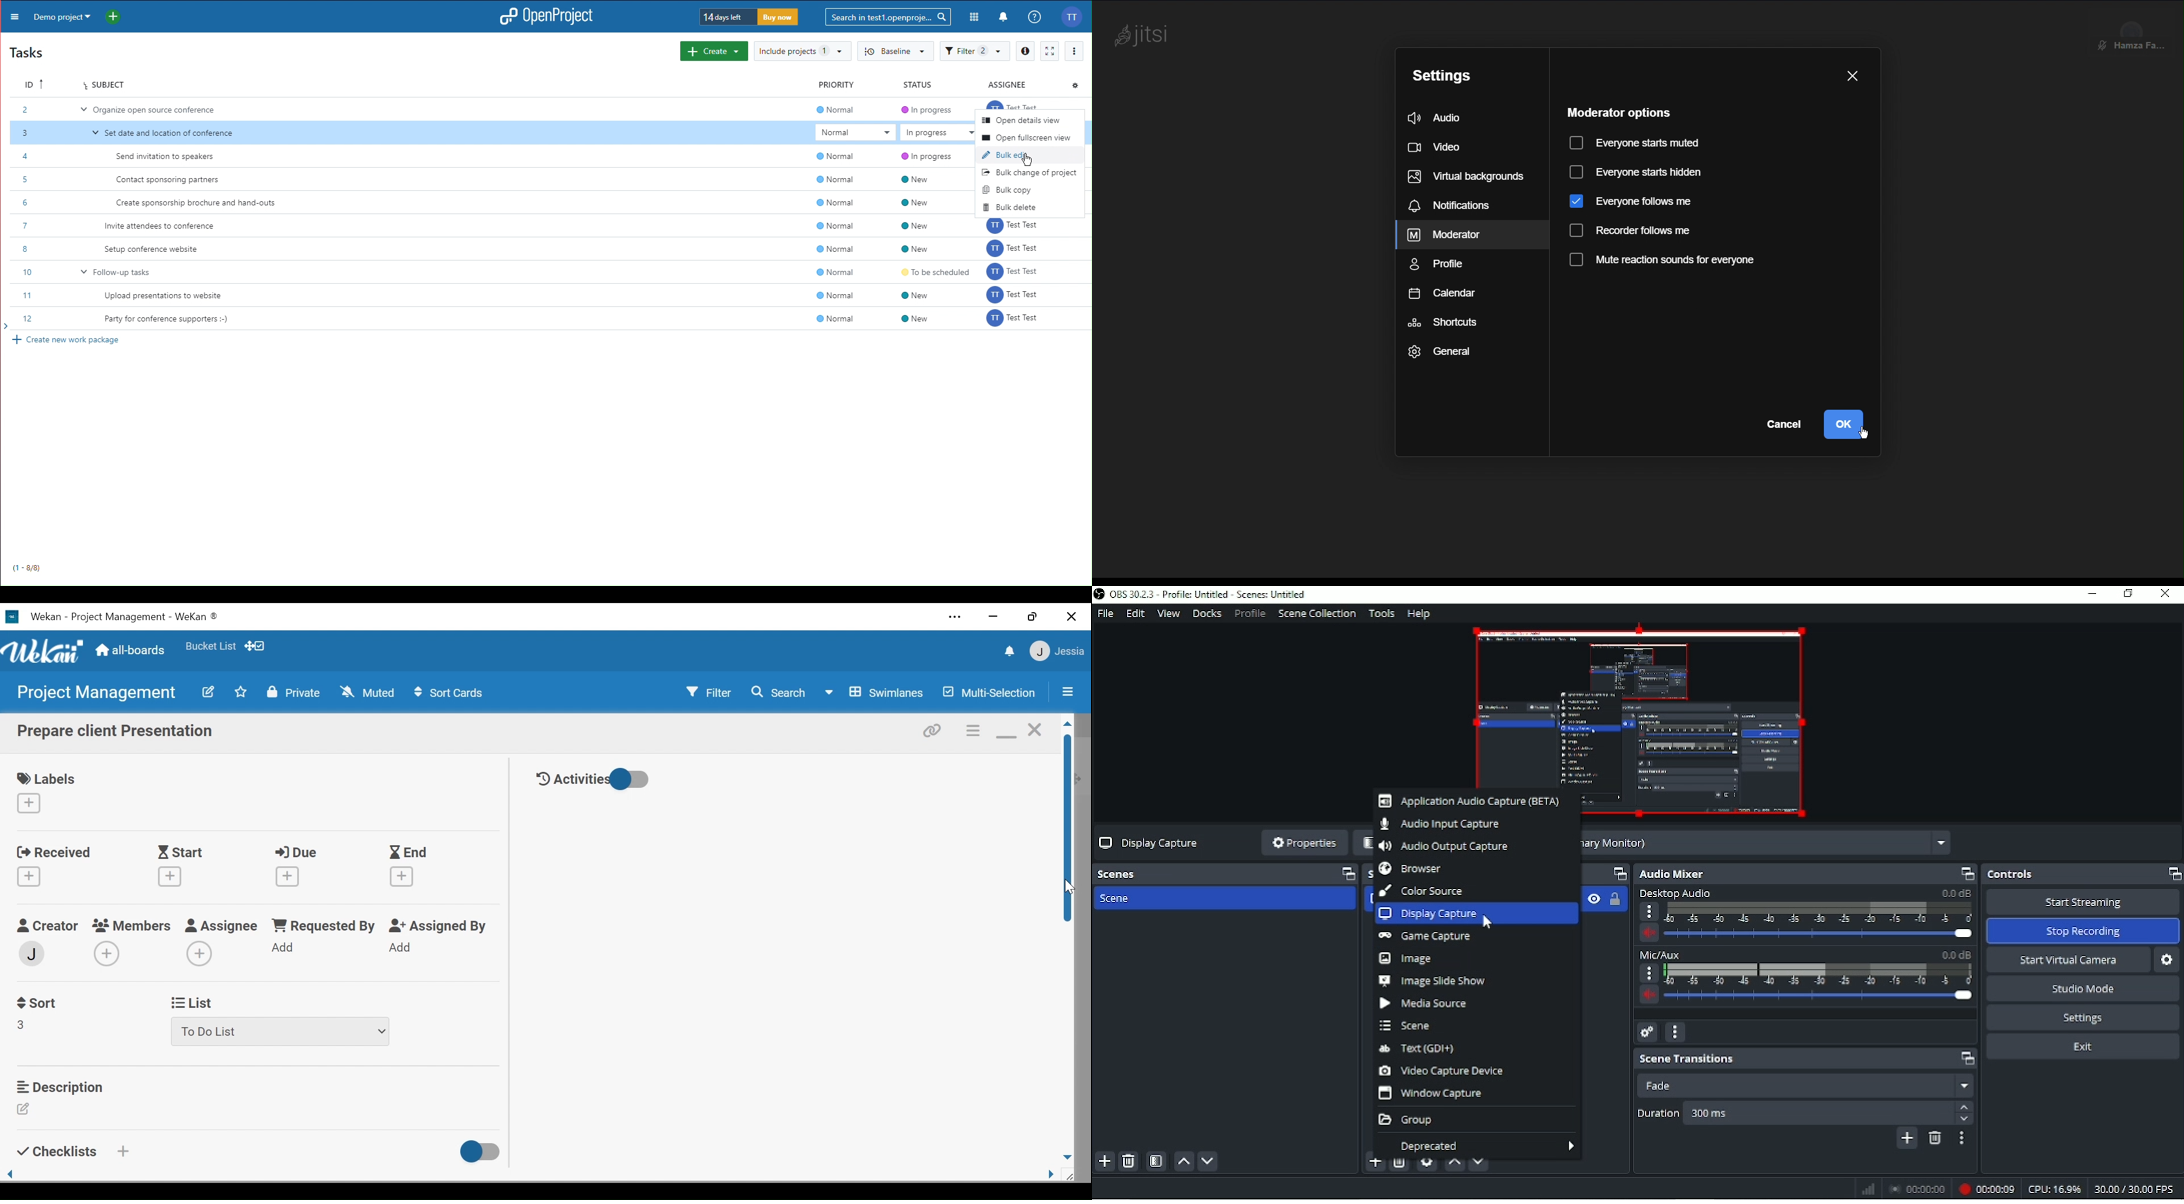 The width and height of the screenshot is (2184, 1204). What do you see at coordinates (285, 948) in the screenshot?
I see `Add Requested by` at bounding box center [285, 948].